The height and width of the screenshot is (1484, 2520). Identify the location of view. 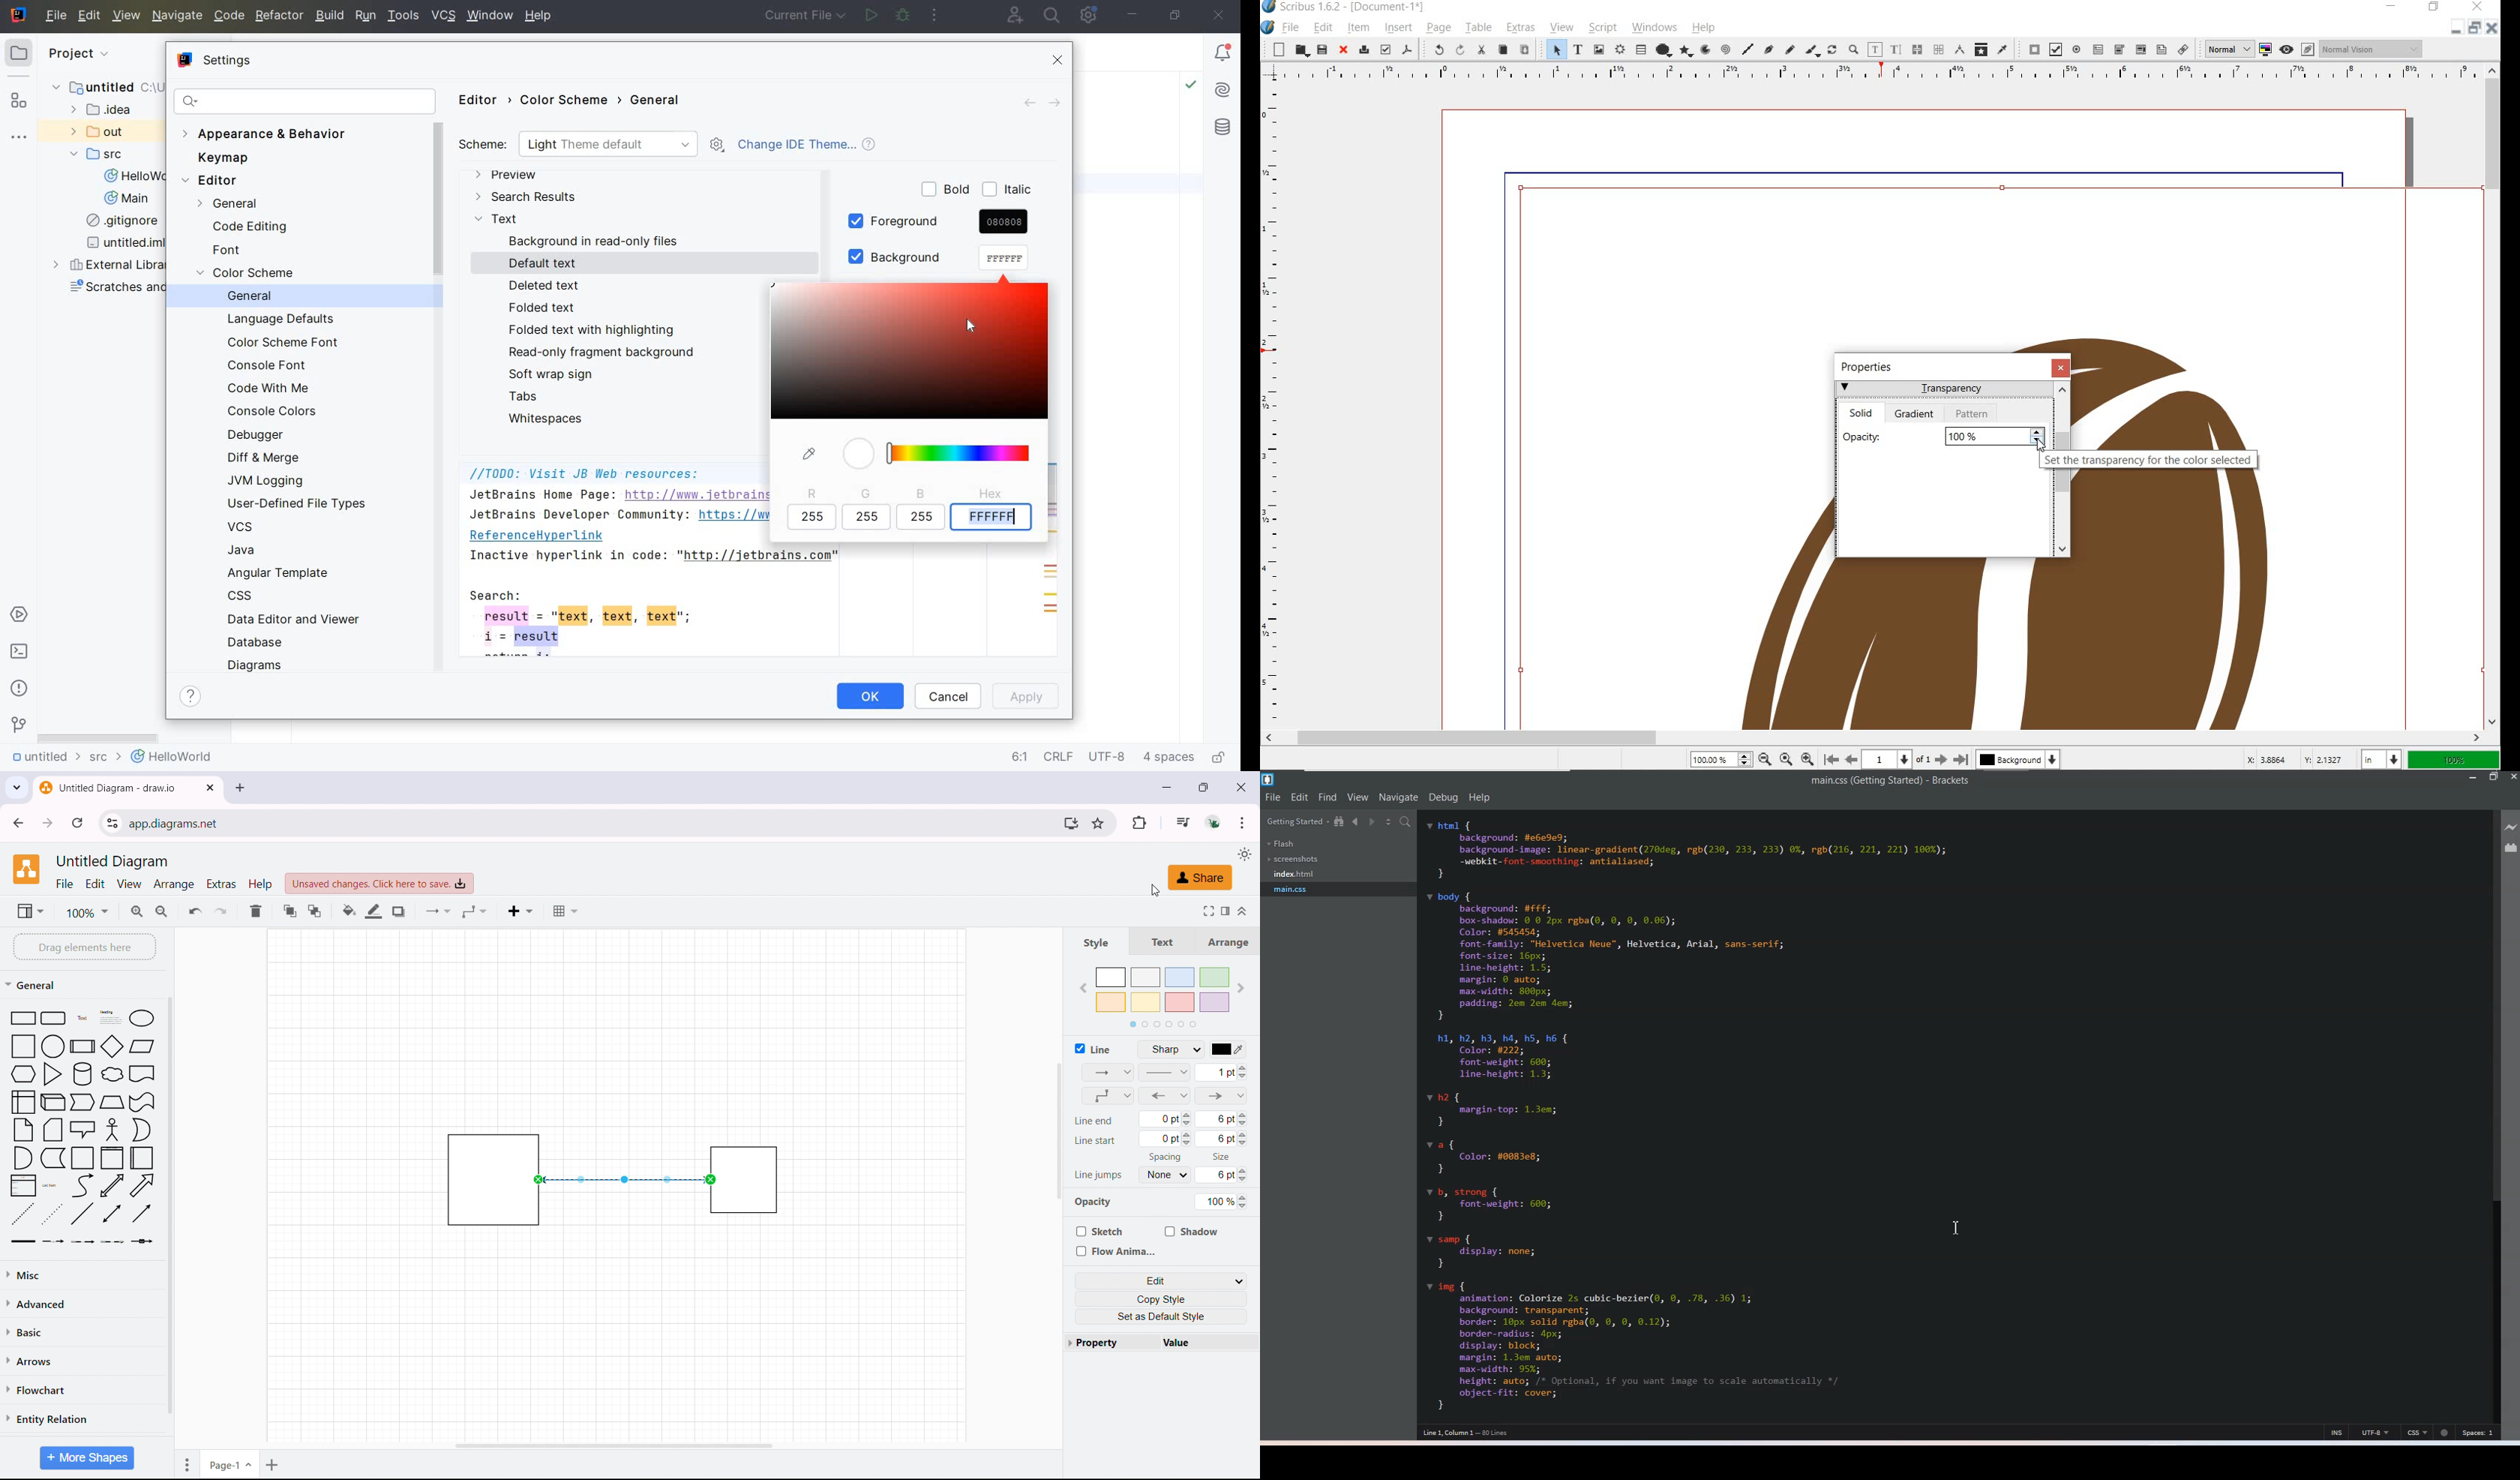
(1561, 28).